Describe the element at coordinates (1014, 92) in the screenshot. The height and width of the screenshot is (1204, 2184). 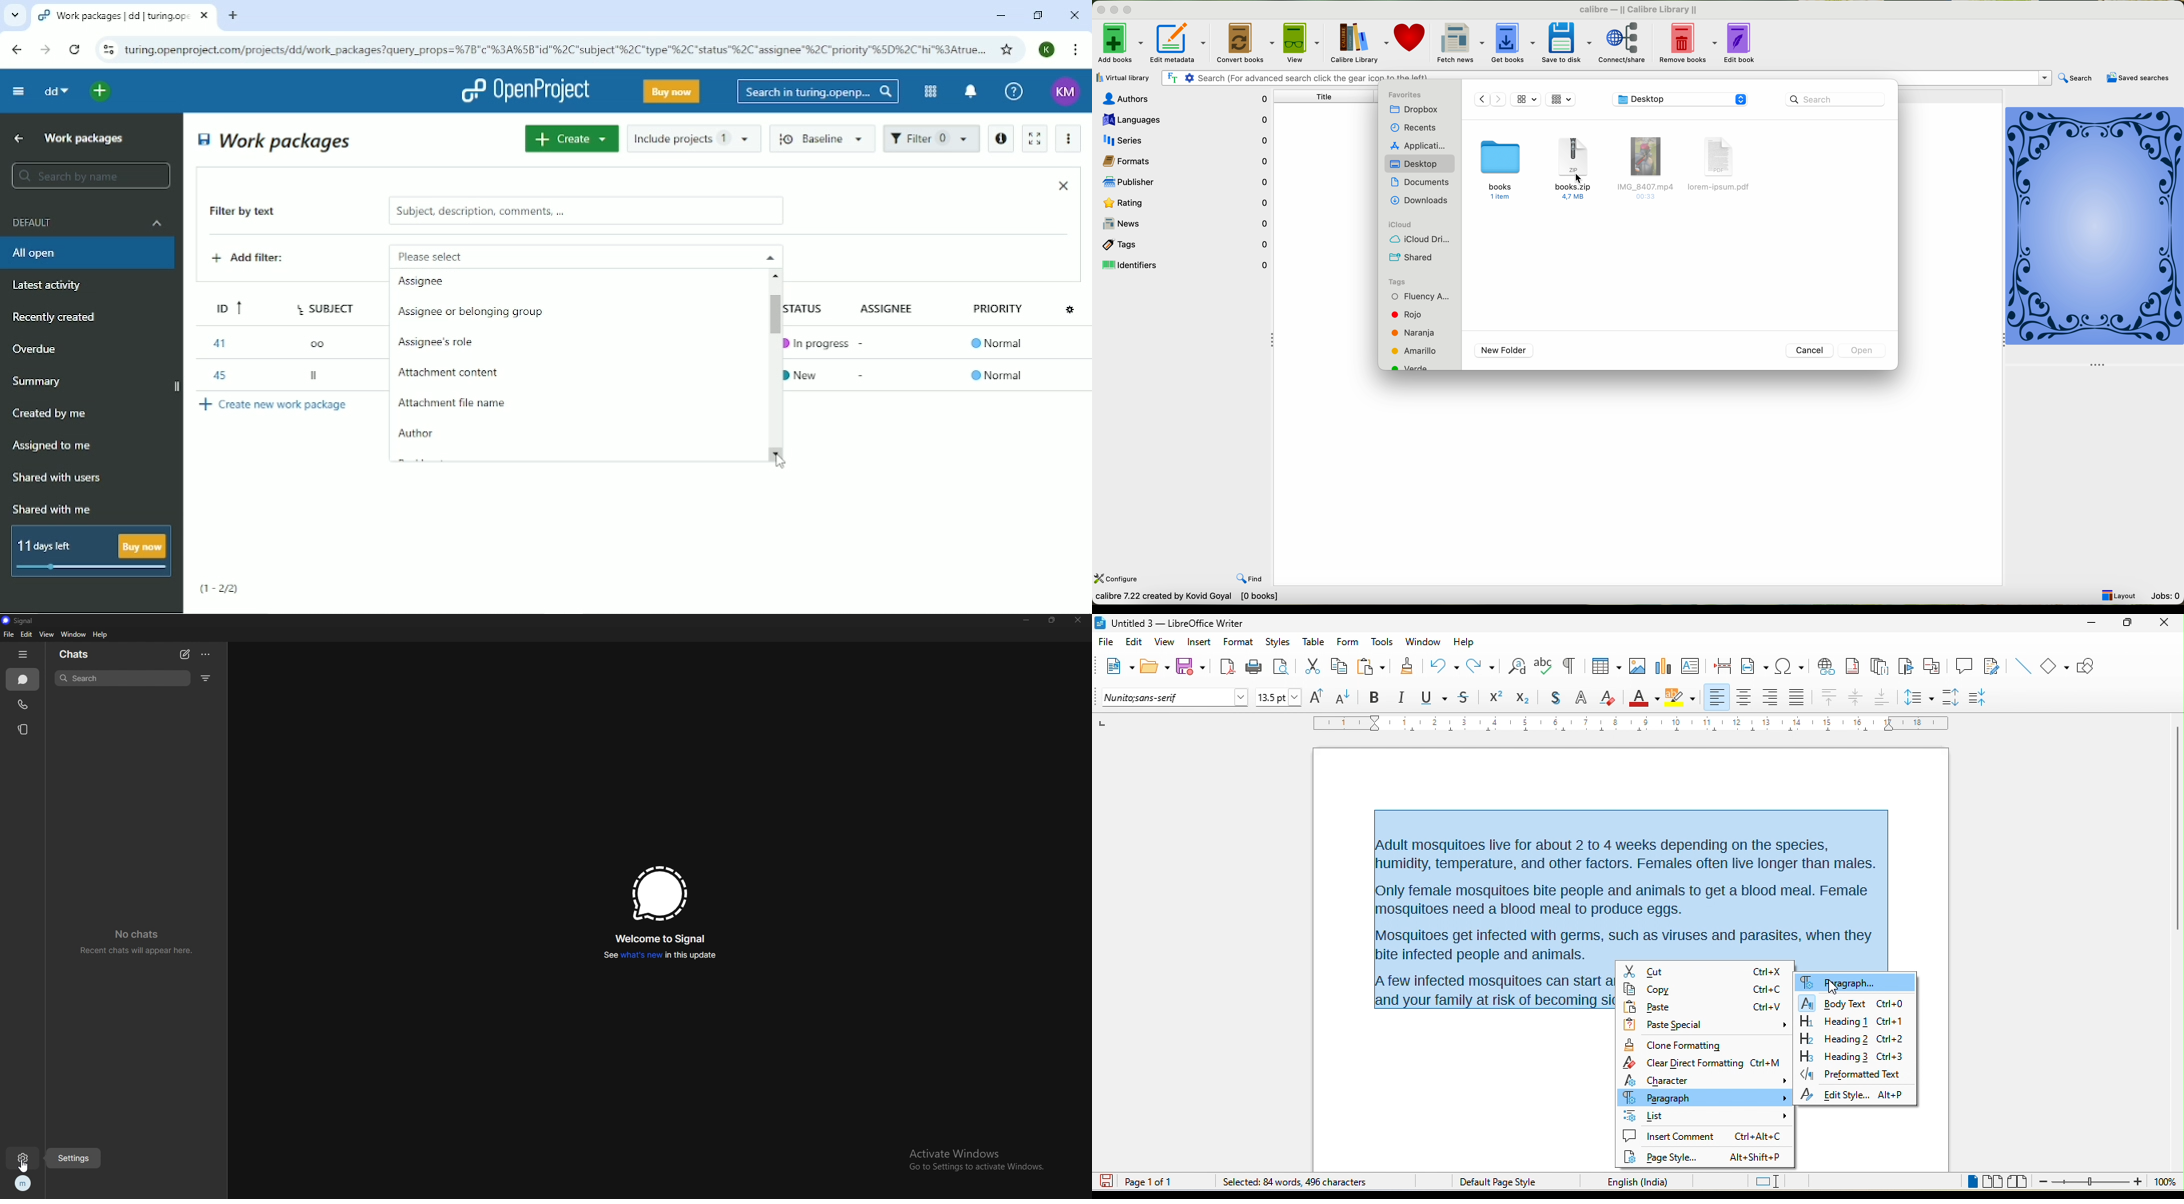
I see `Help` at that location.